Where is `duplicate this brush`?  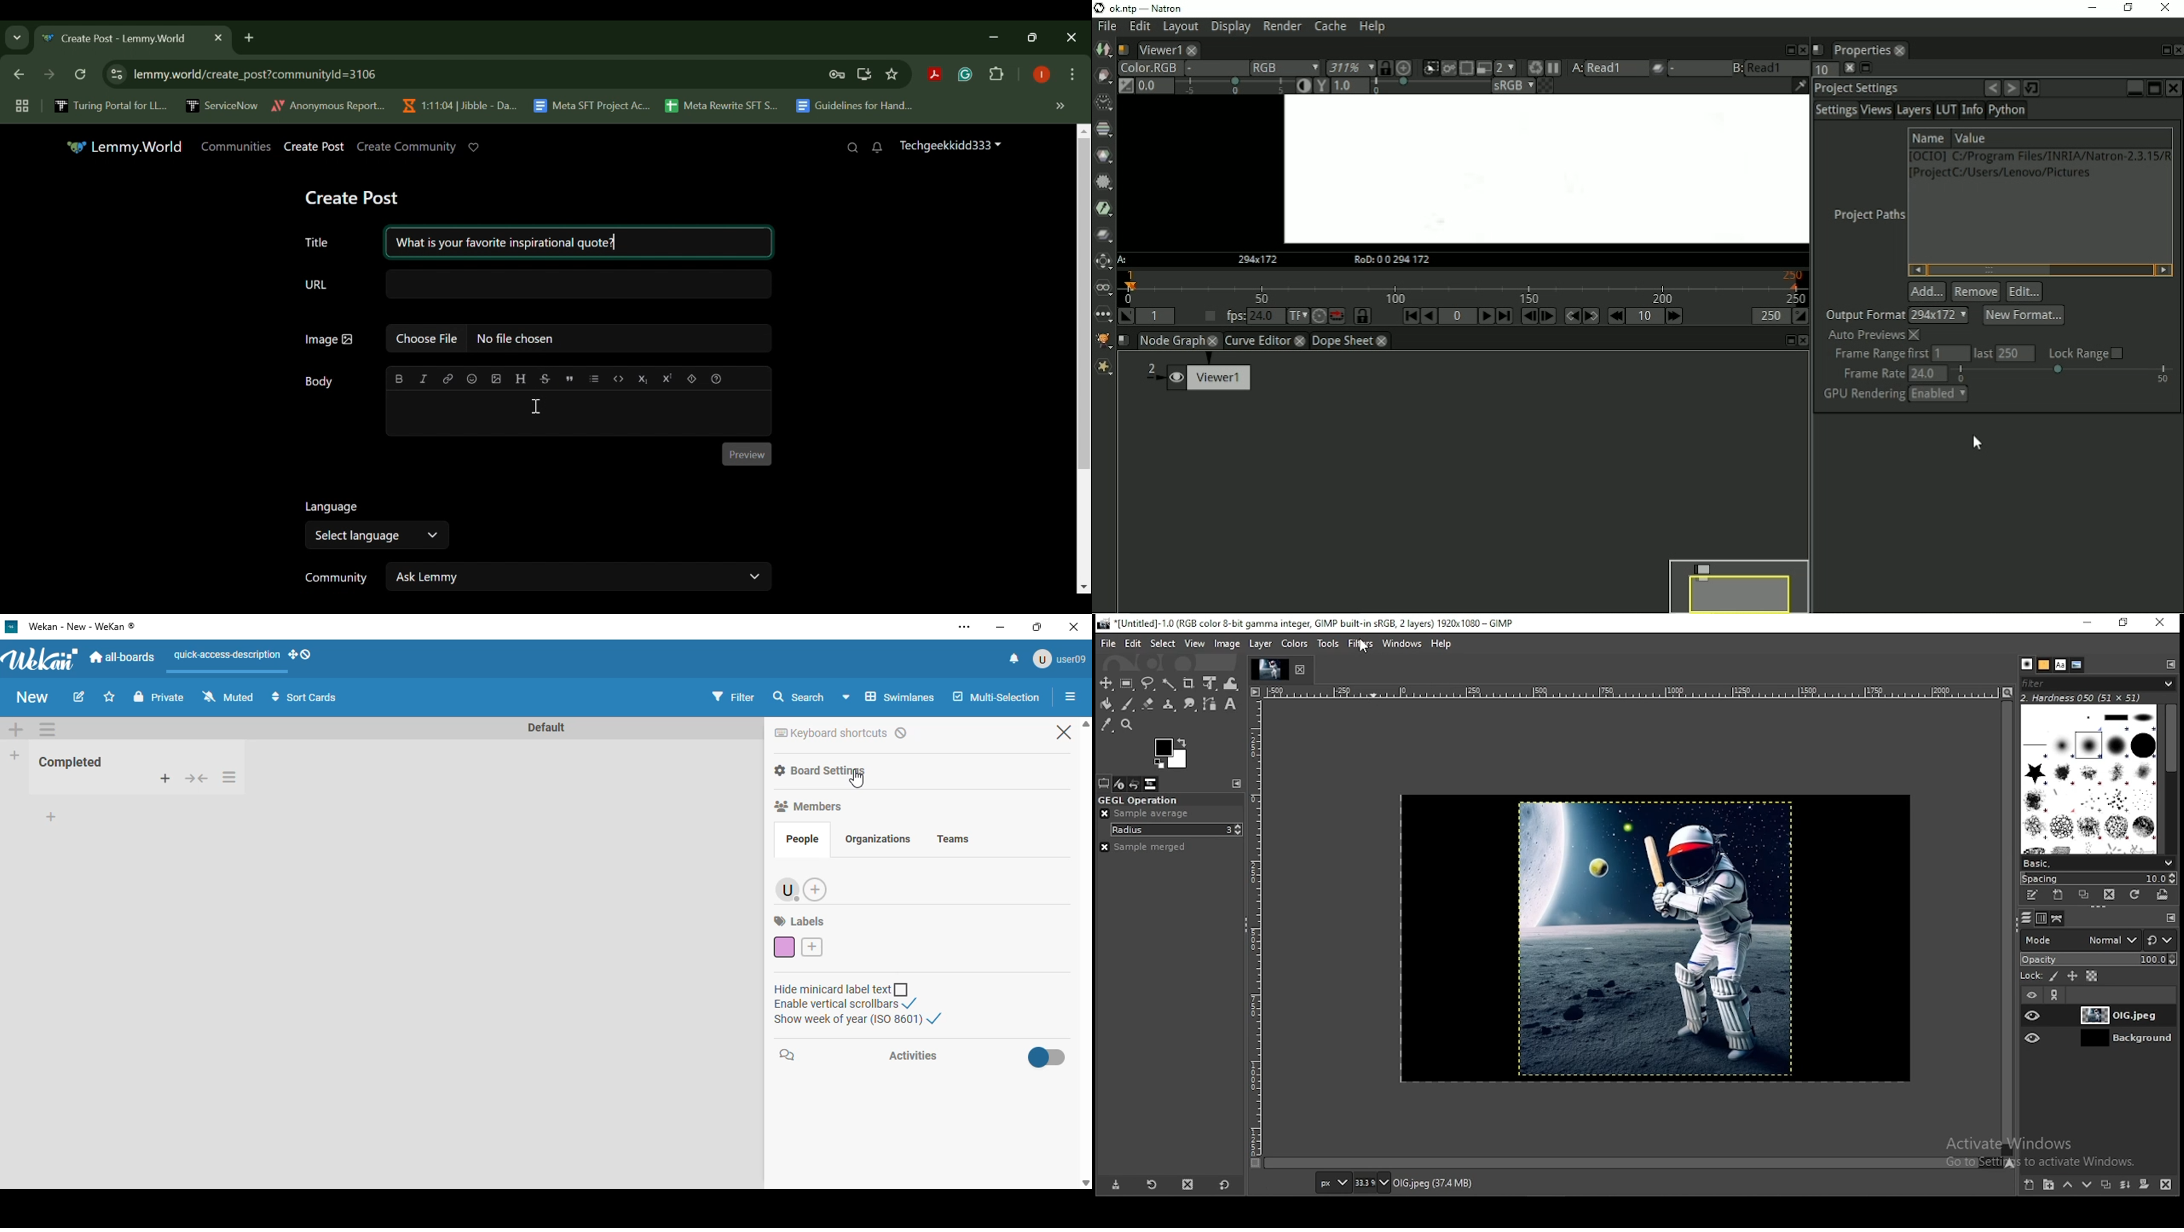 duplicate this brush is located at coordinates (2085, 895).